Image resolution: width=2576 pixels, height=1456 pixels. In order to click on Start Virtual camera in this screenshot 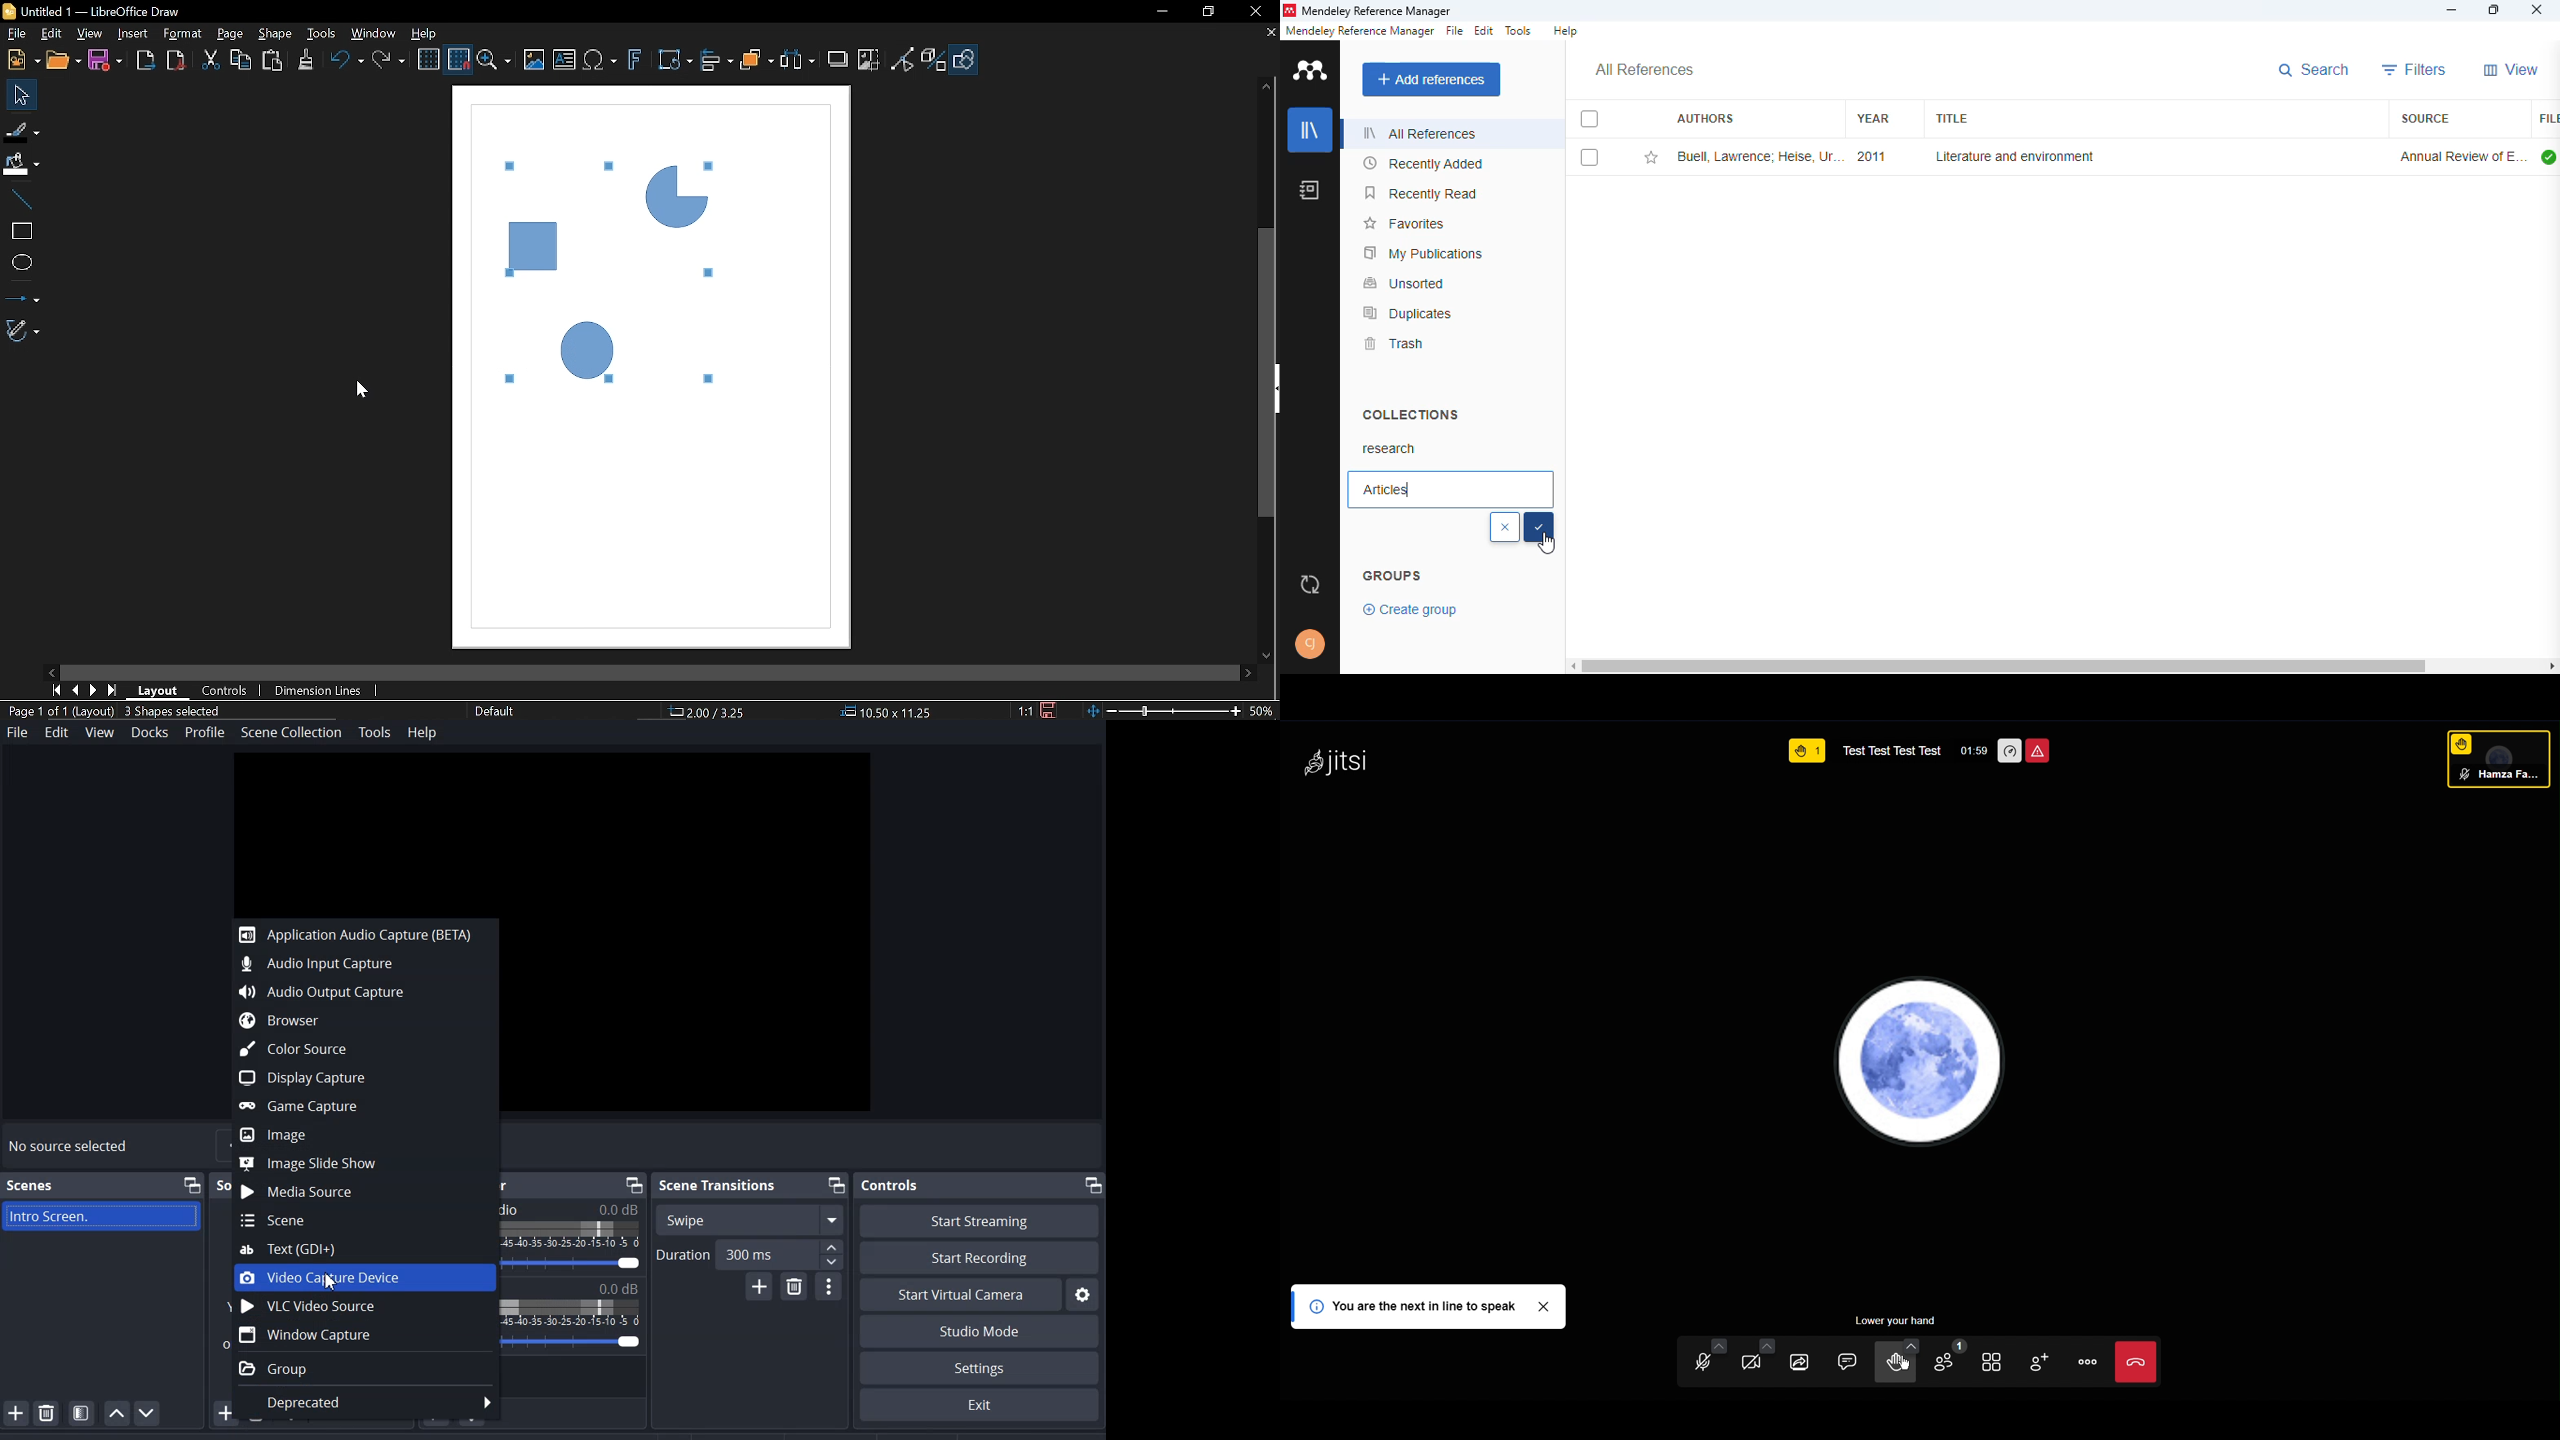, I will do `click(961, 1295)`.